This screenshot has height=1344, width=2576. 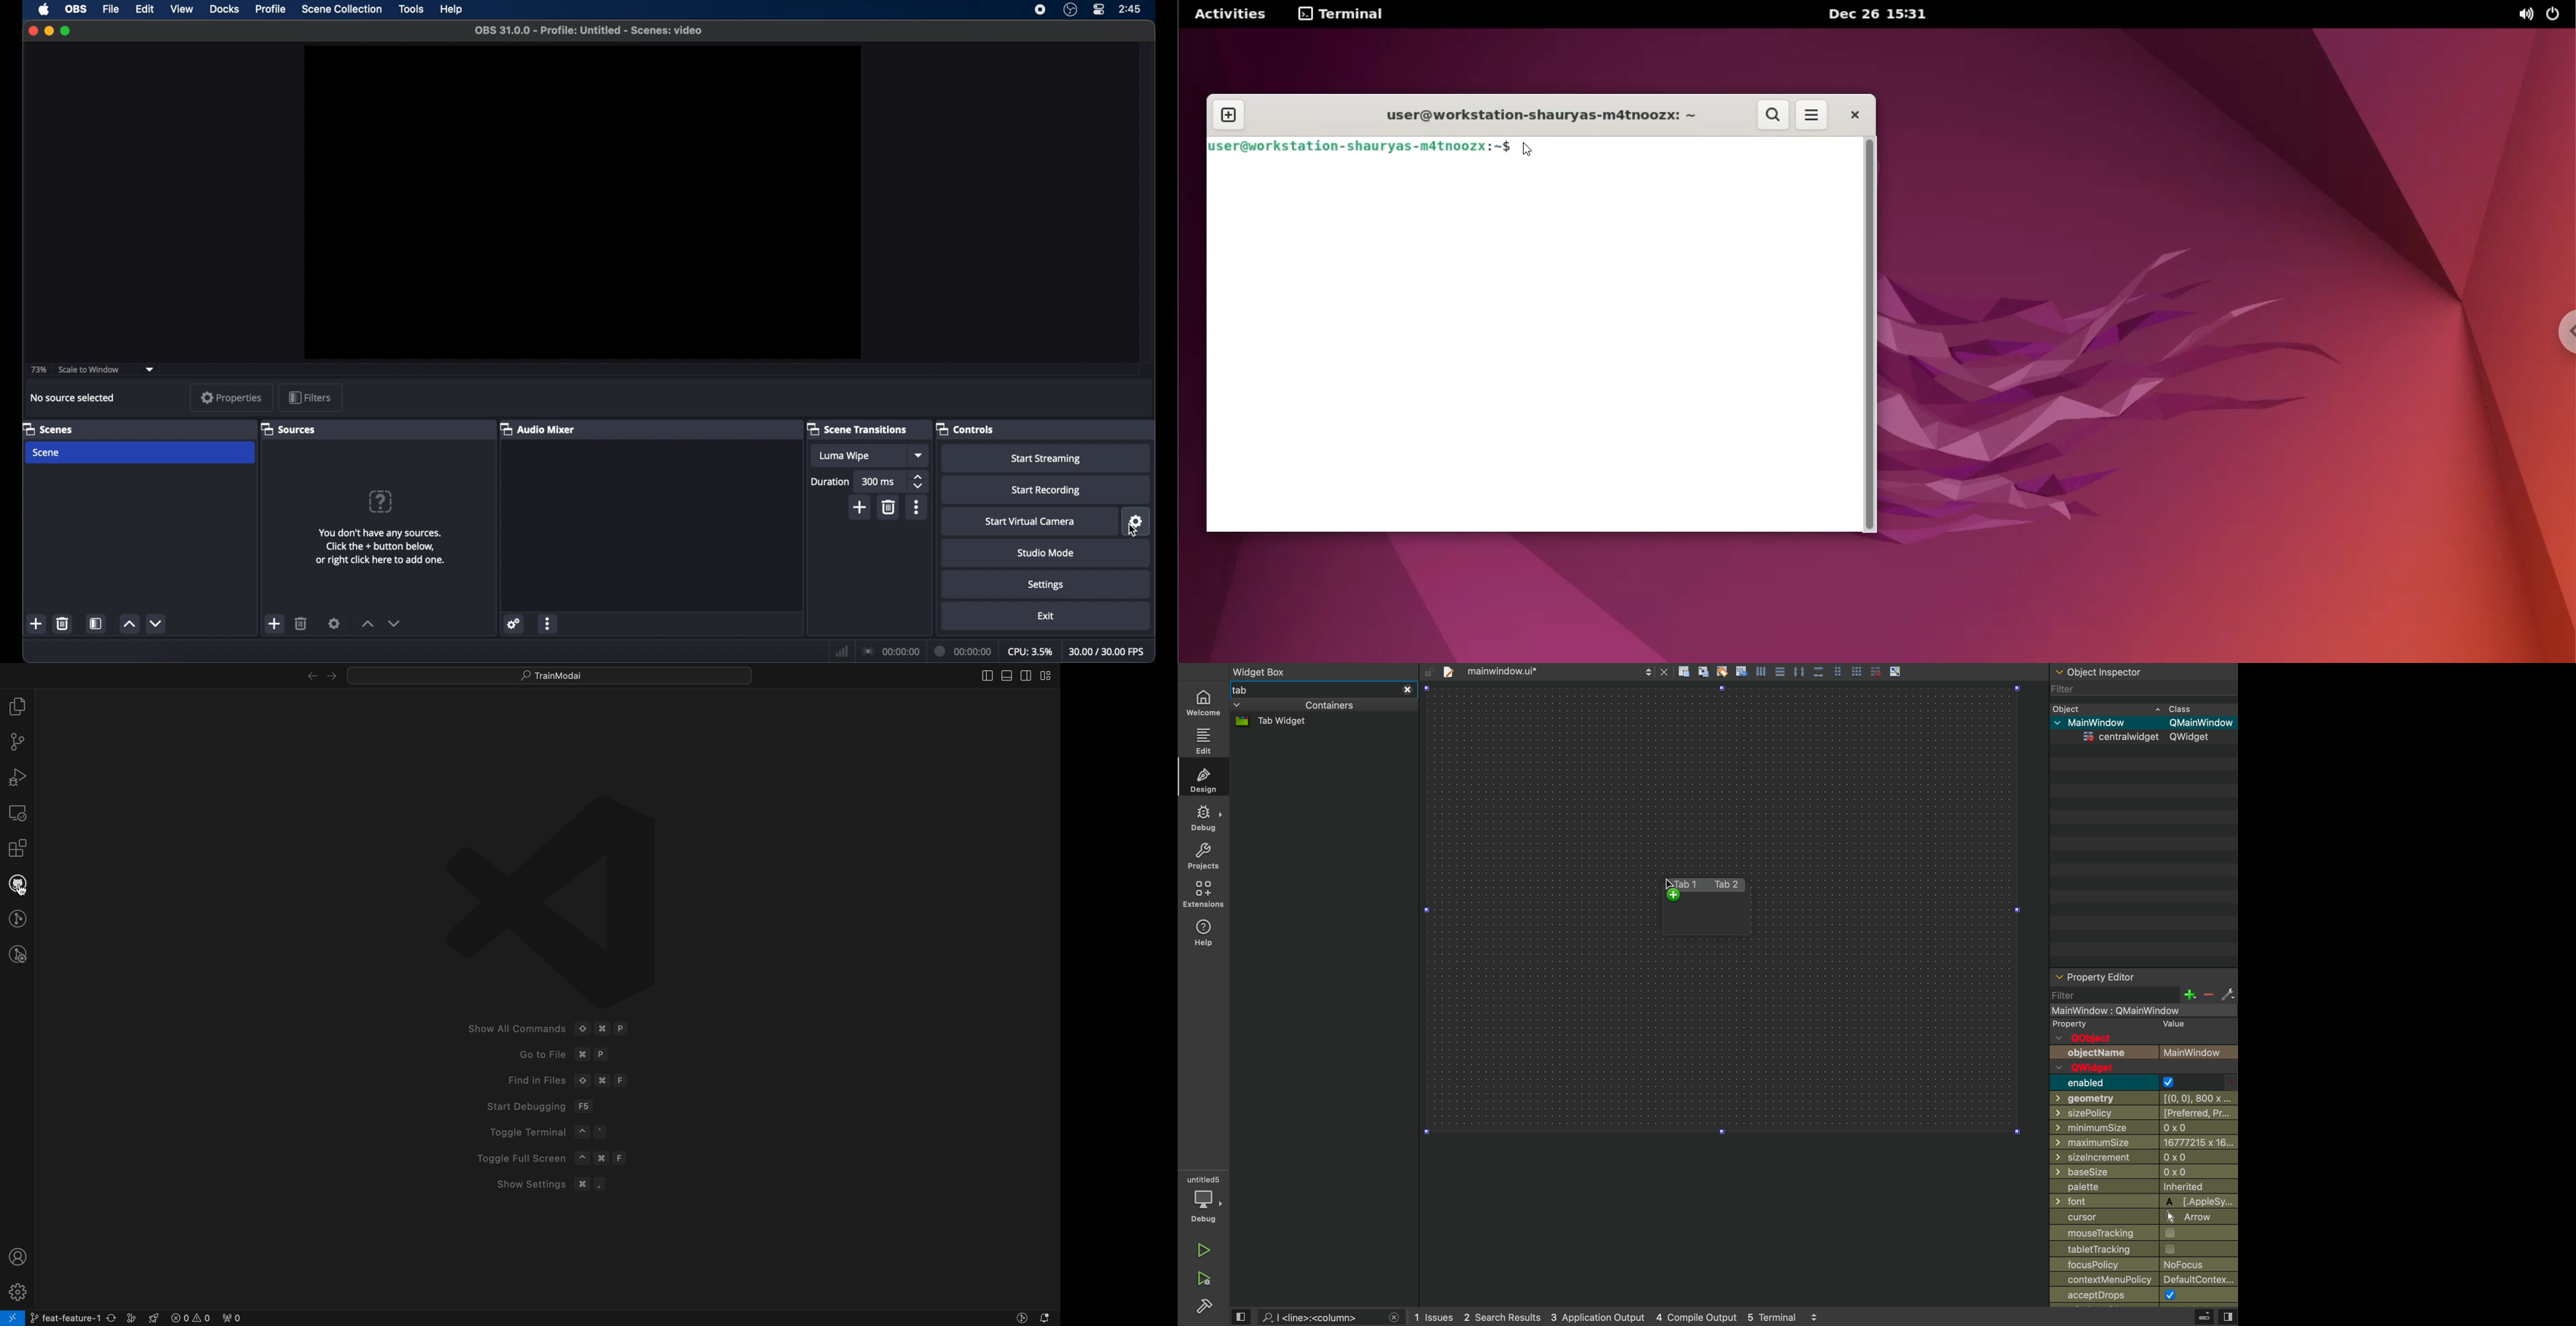 What do you see at coordinates (1048, 490) in the screenshot?
I see `start recording` at bounding box center [1048, 490].